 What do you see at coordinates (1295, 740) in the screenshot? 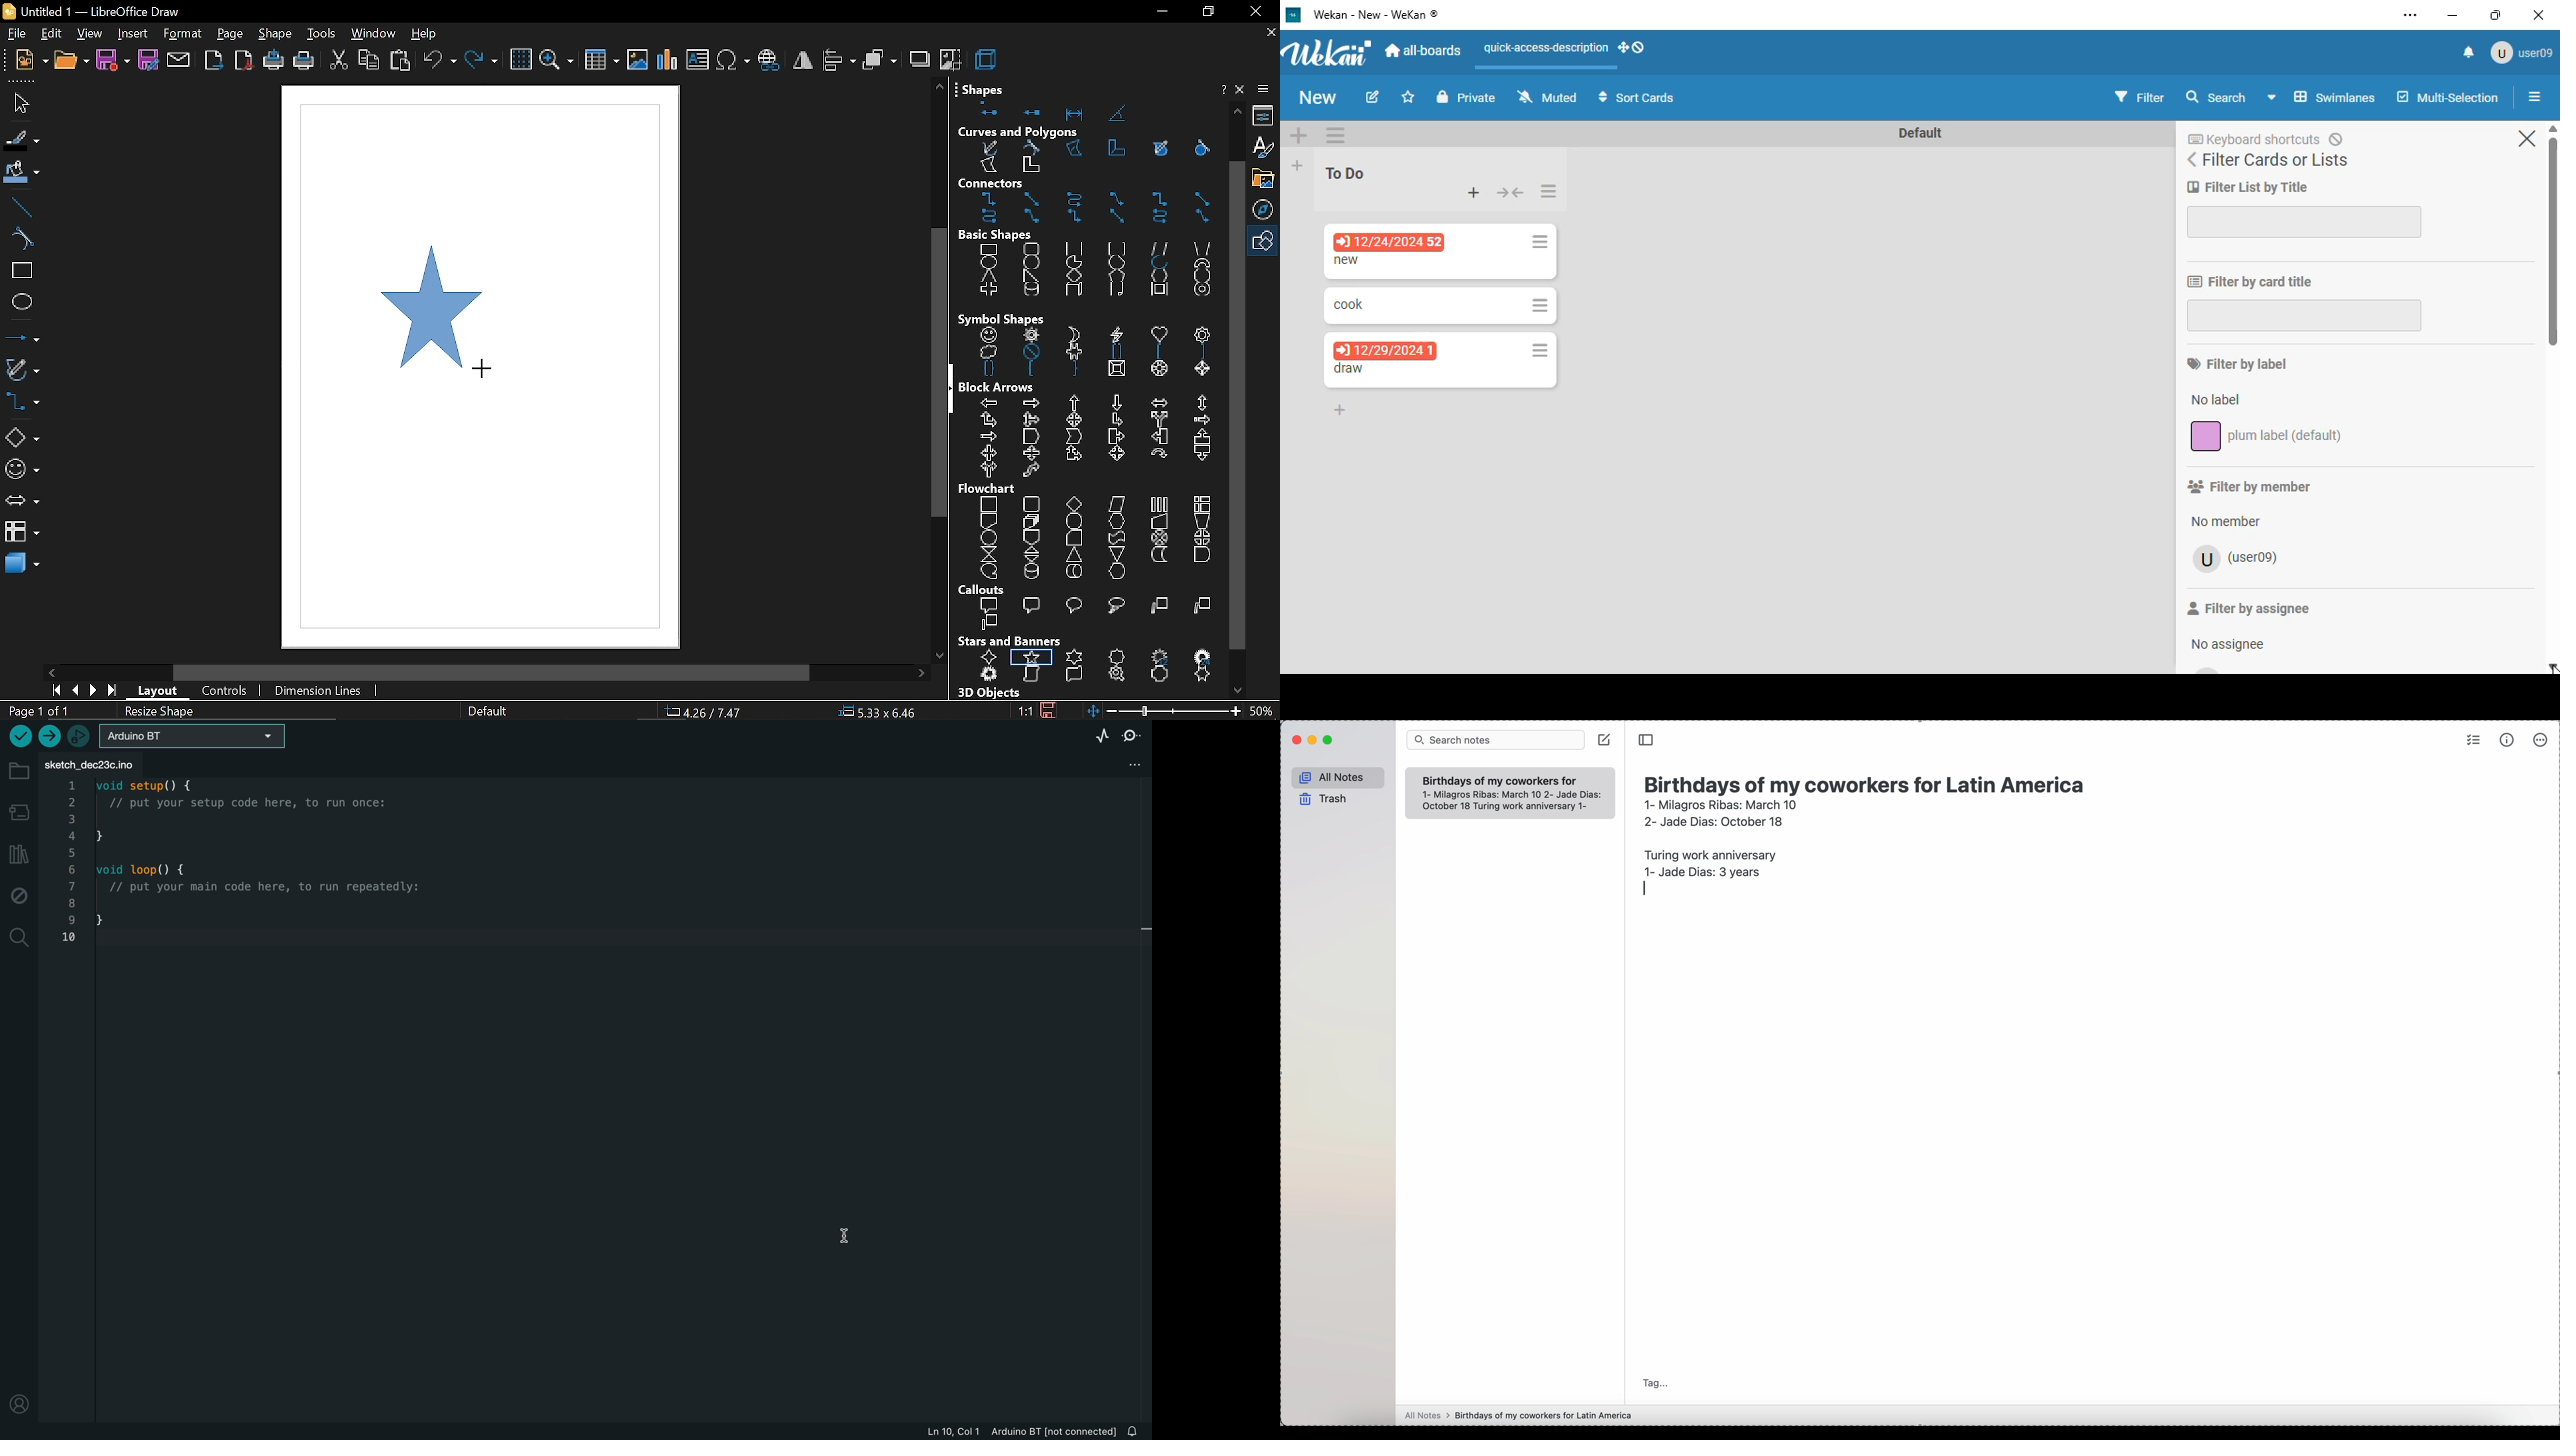
I see `close Simplenote` at bounding box center [1295, 740].